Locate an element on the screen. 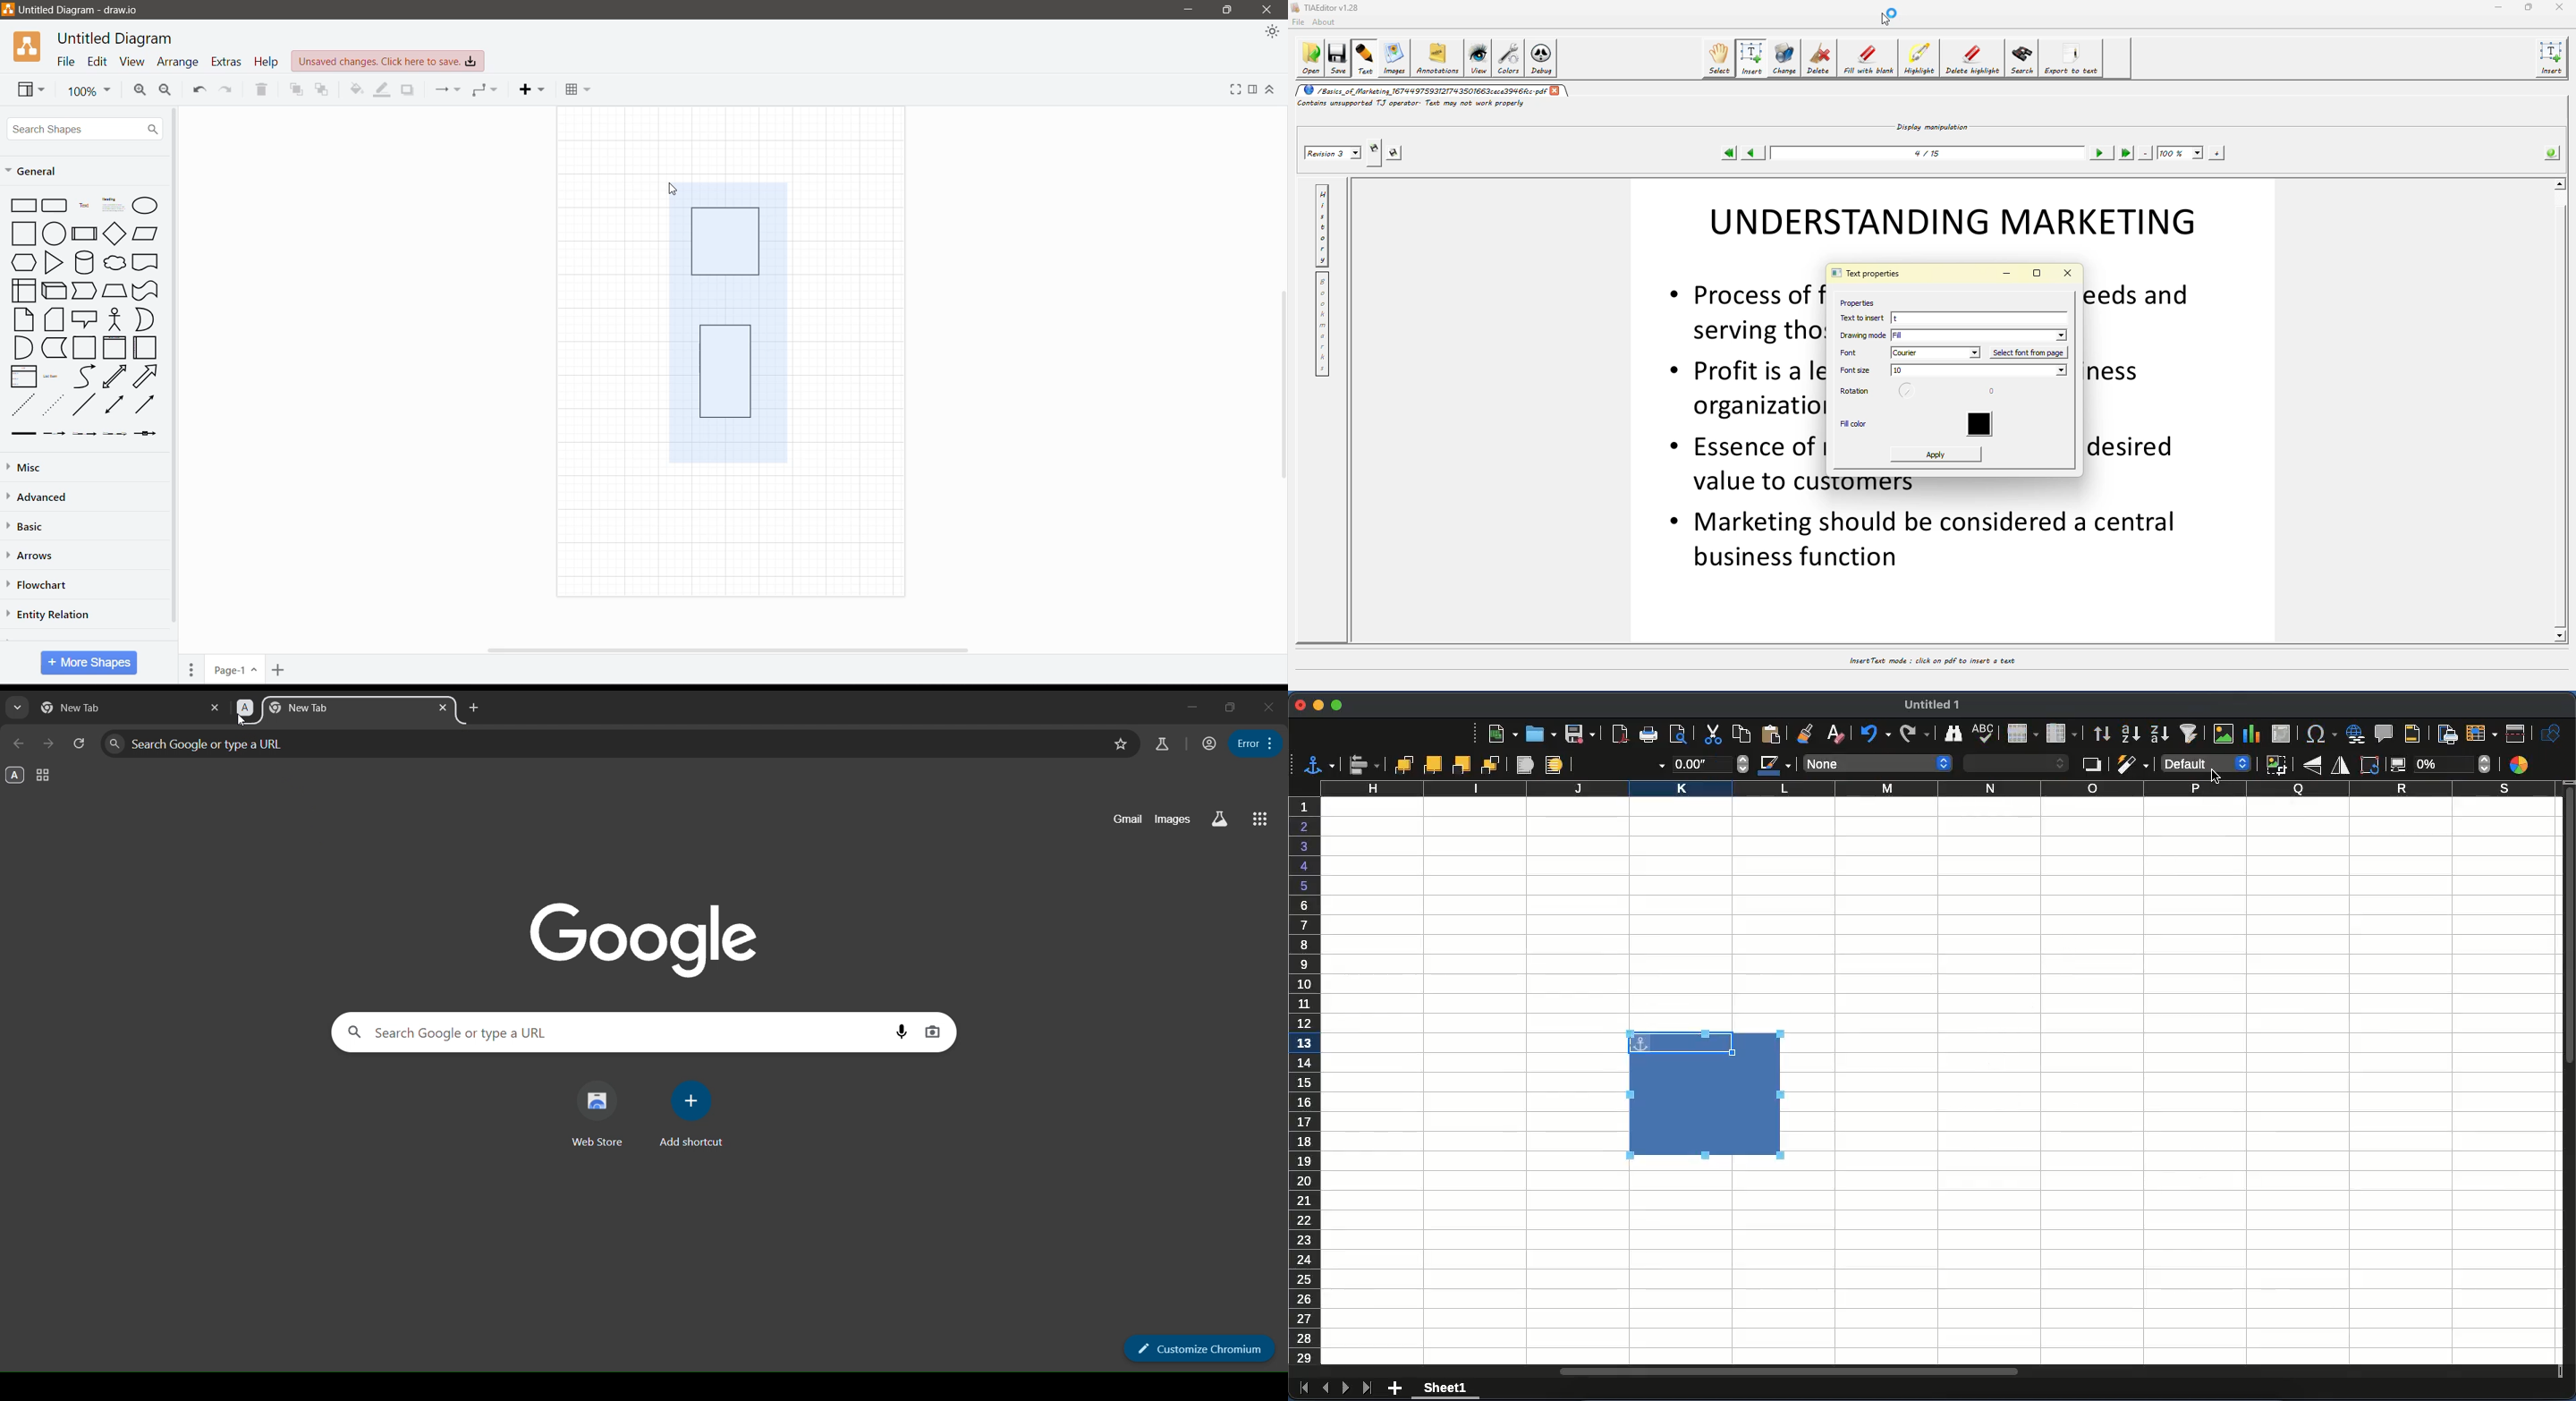 This screenshot has height=1428, width=2576. print is located at coordinates (1648, 734).